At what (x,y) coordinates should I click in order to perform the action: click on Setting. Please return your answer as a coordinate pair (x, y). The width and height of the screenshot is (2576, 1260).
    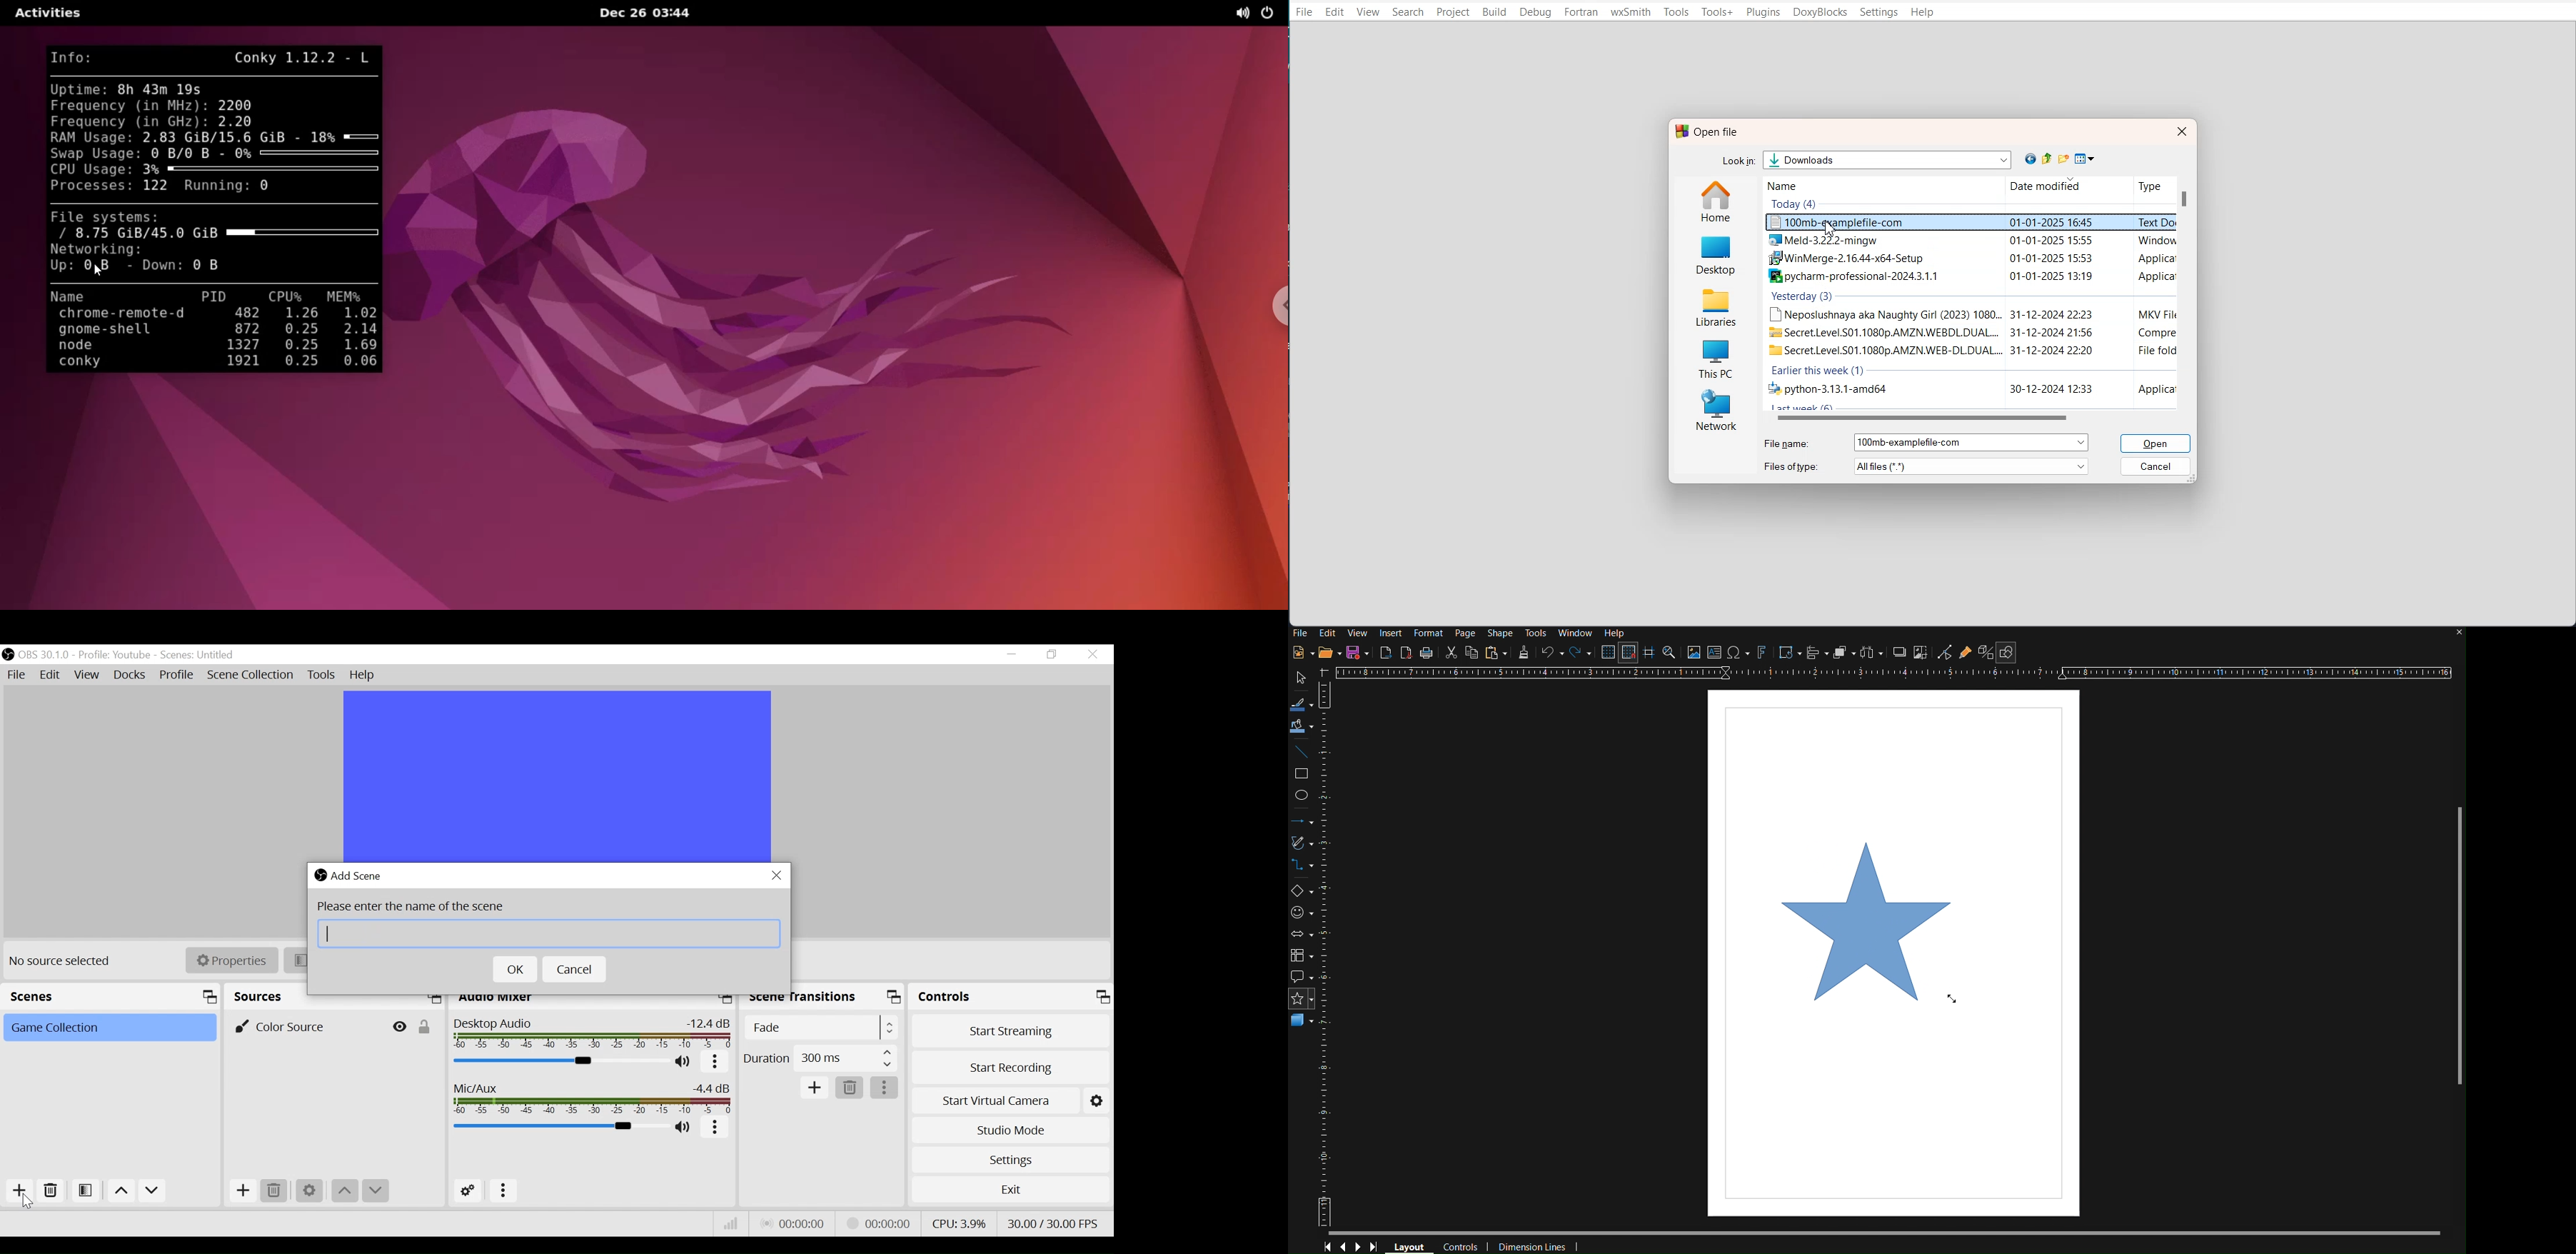
    Looking at the image, I should click on (1098, 1098).